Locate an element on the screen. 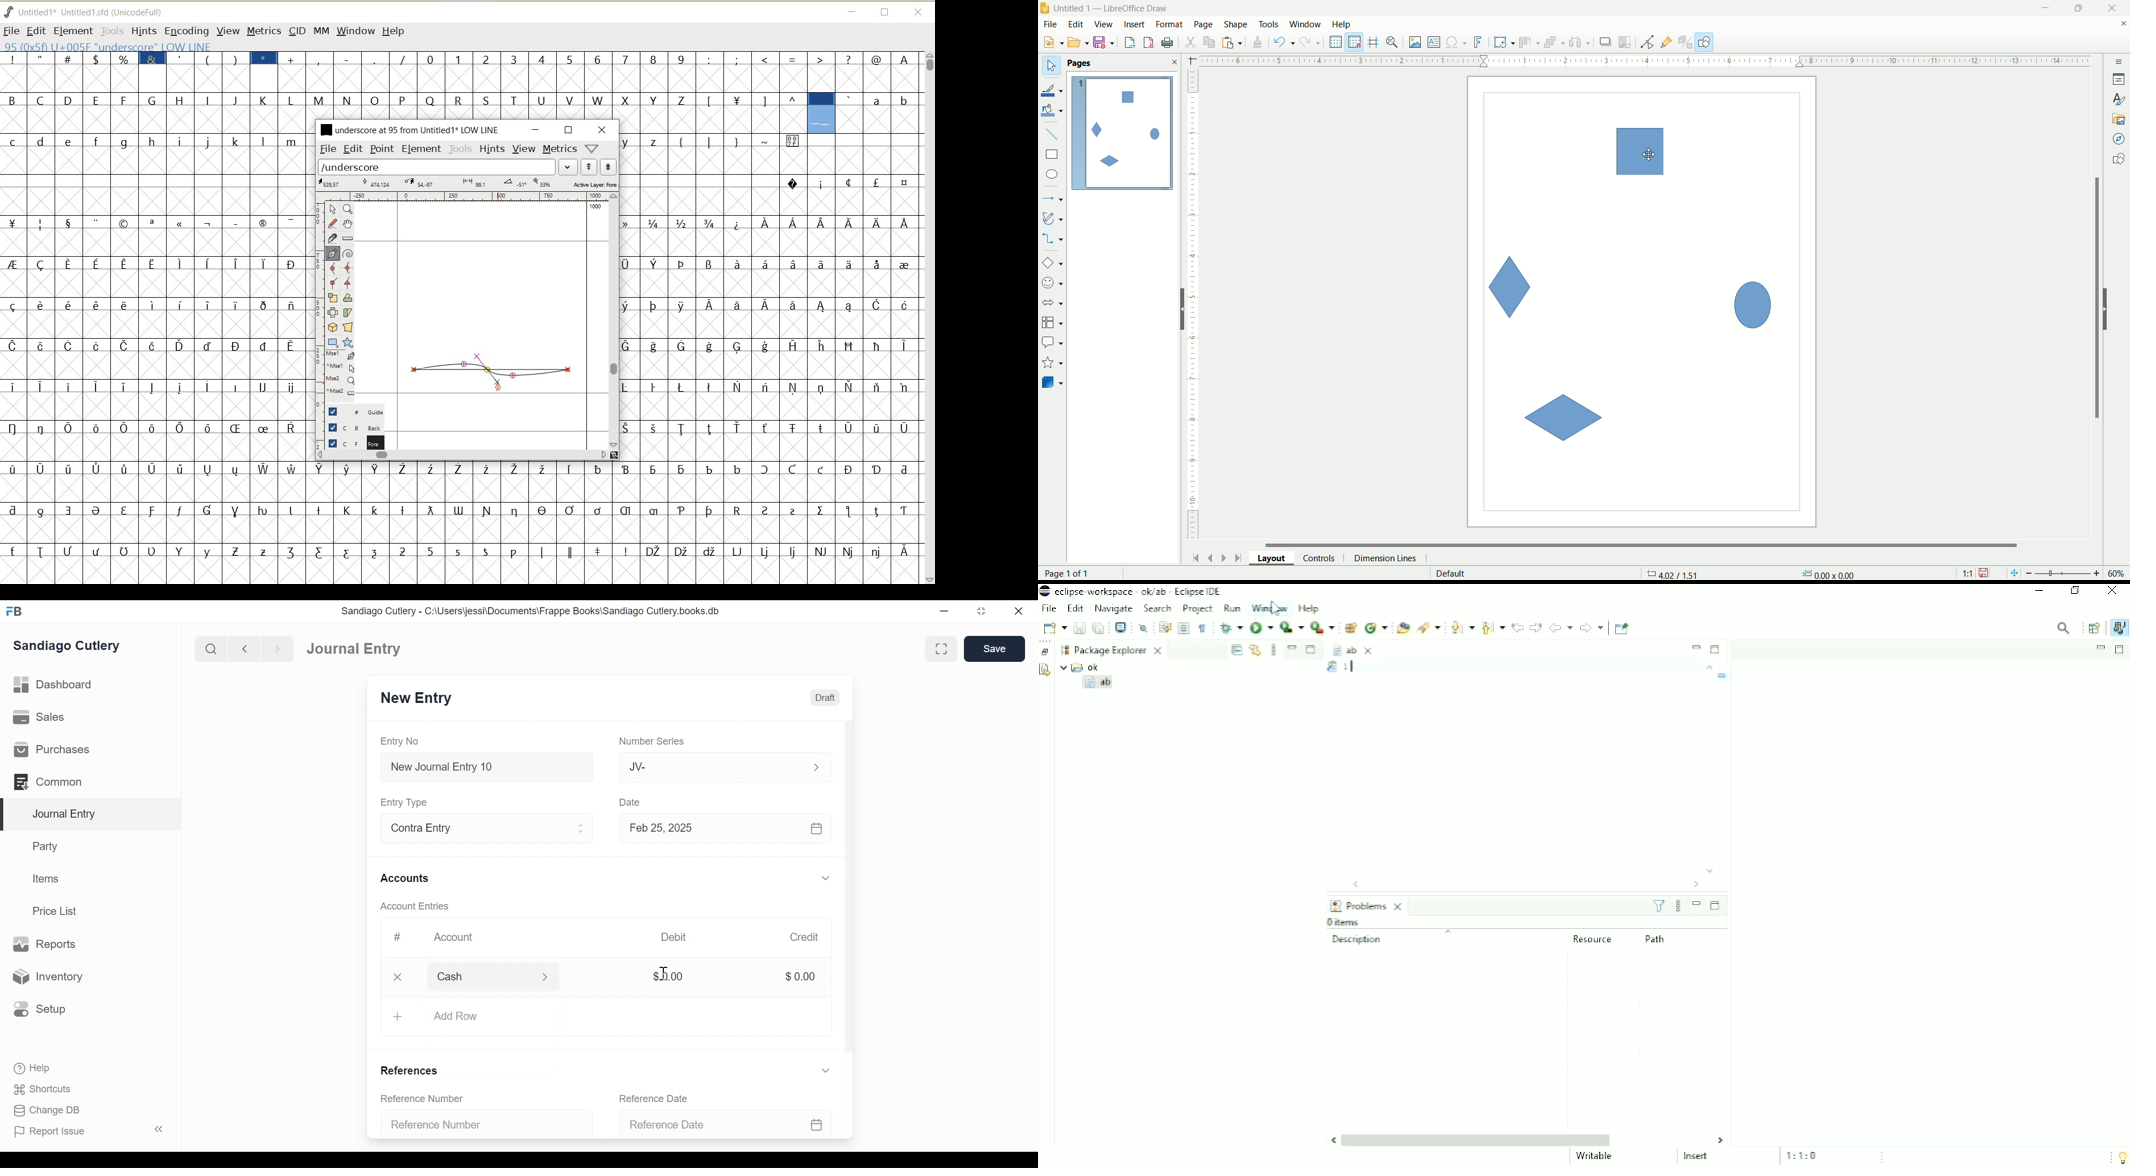  New Journal Entry 10 is located at coordinates (487, 767).